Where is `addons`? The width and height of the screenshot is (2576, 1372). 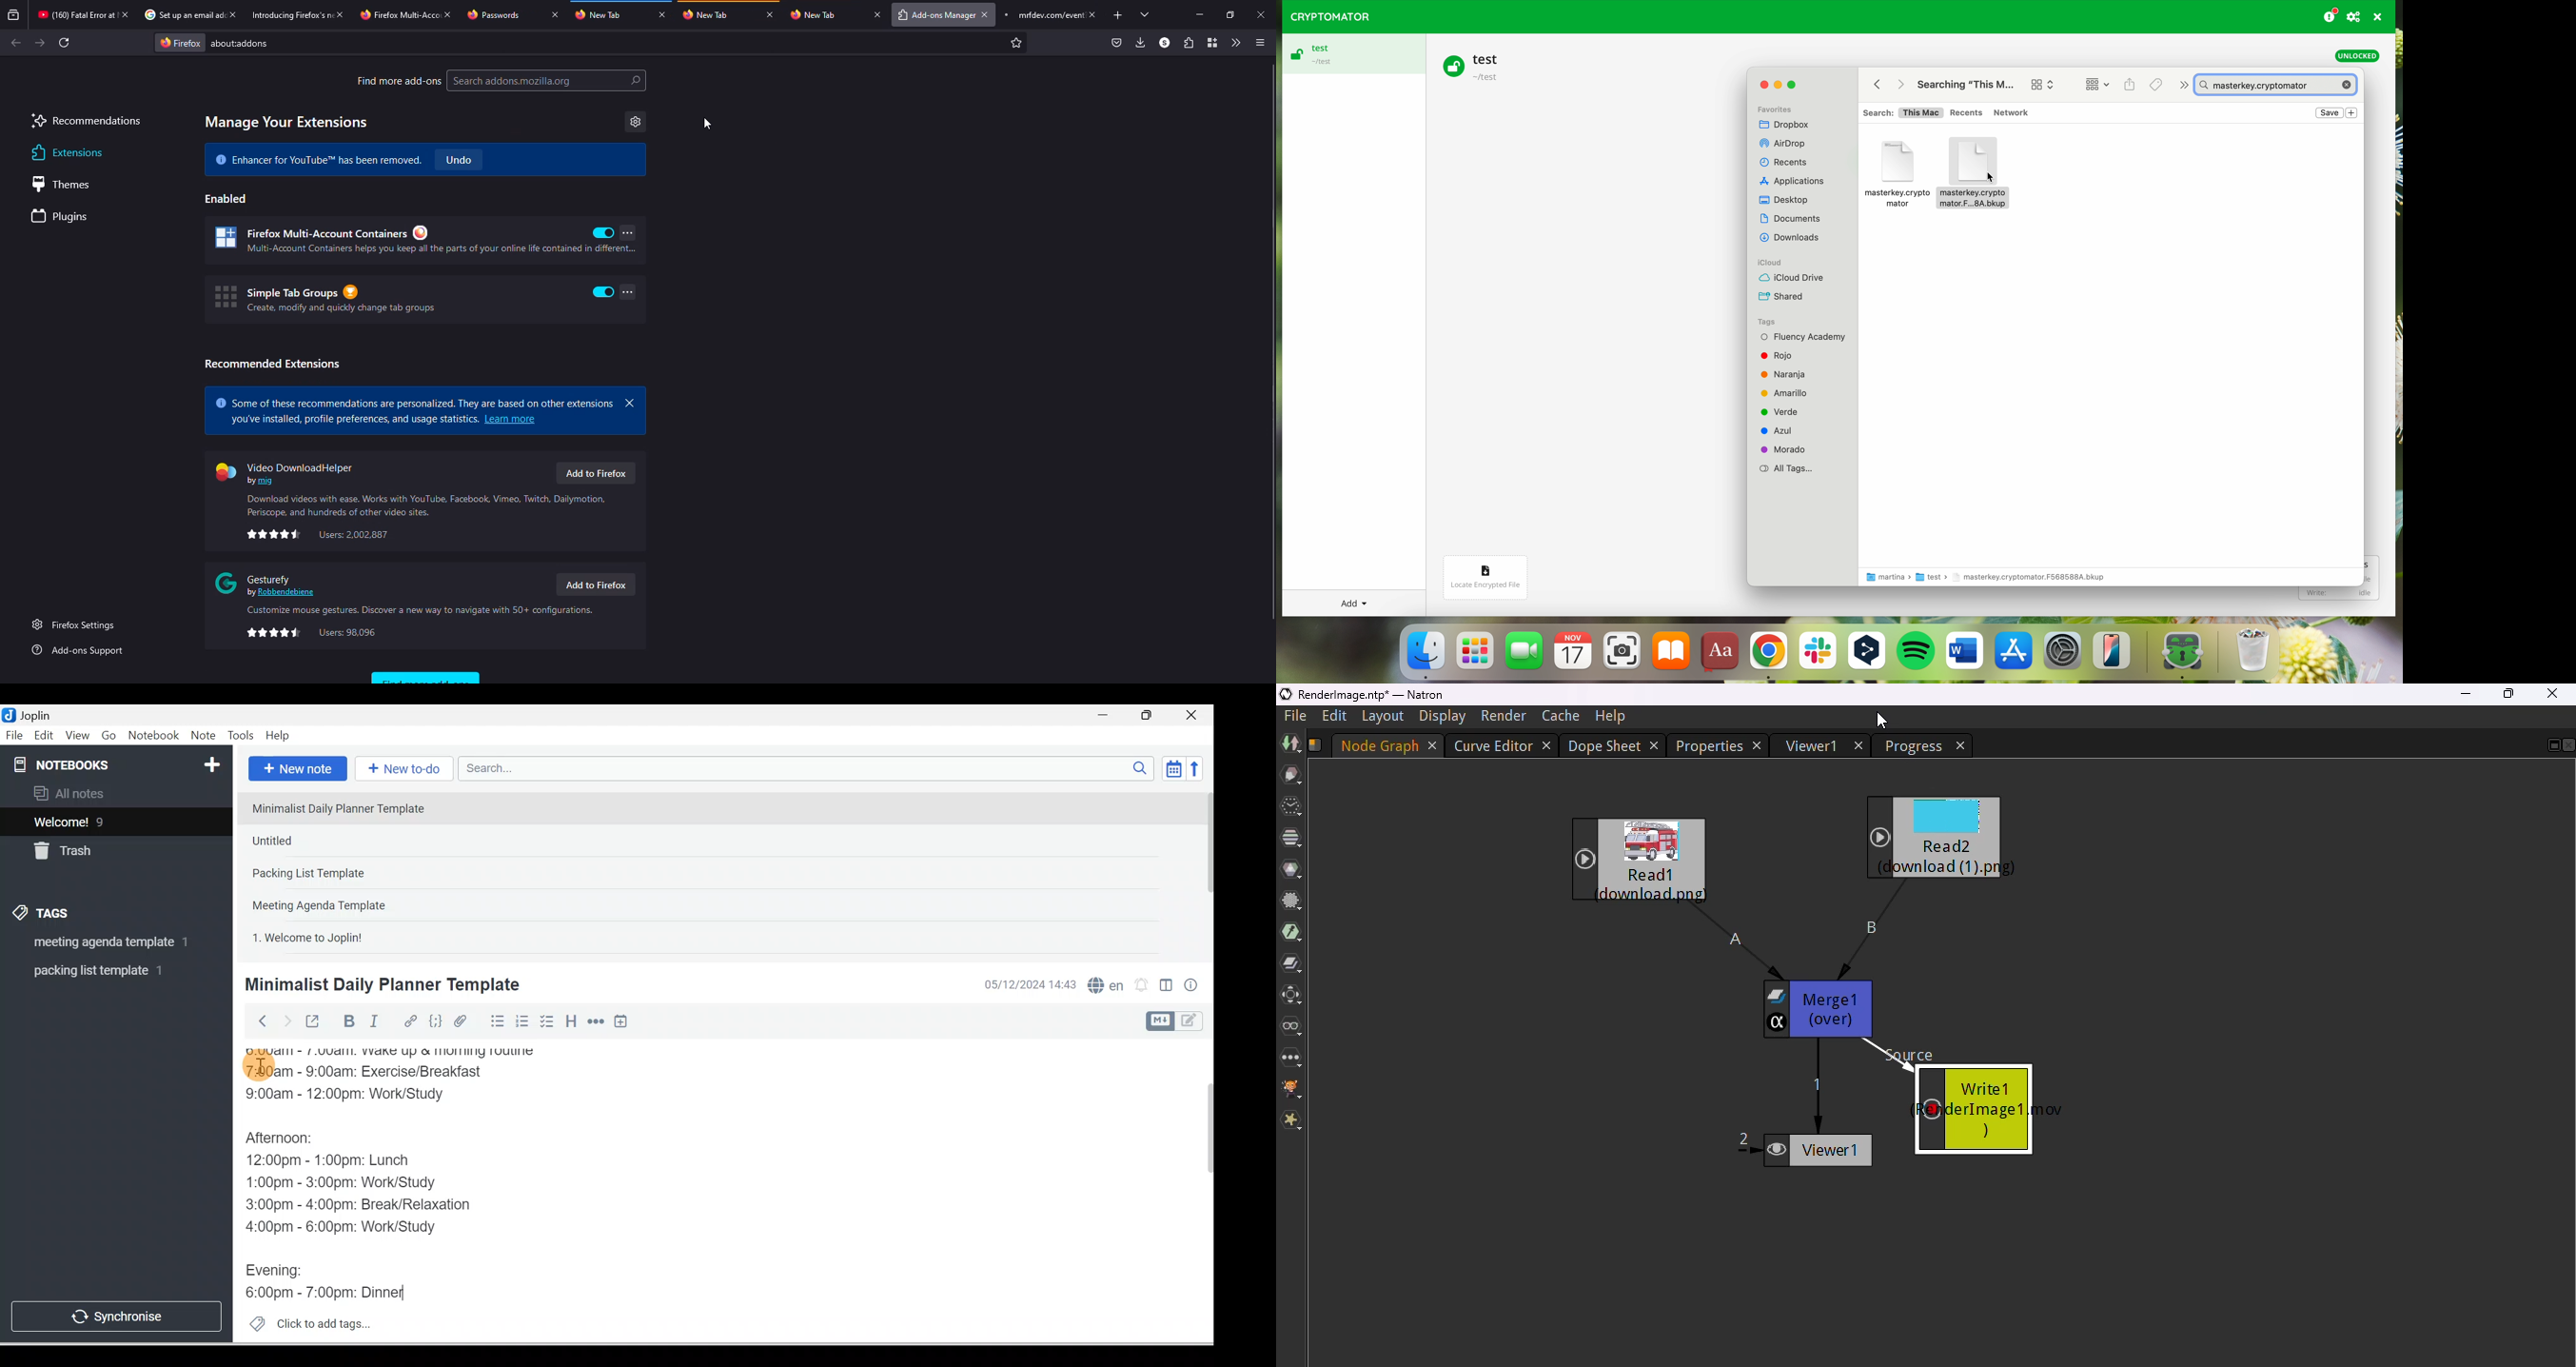 addons is located at coordinates (245, 43).